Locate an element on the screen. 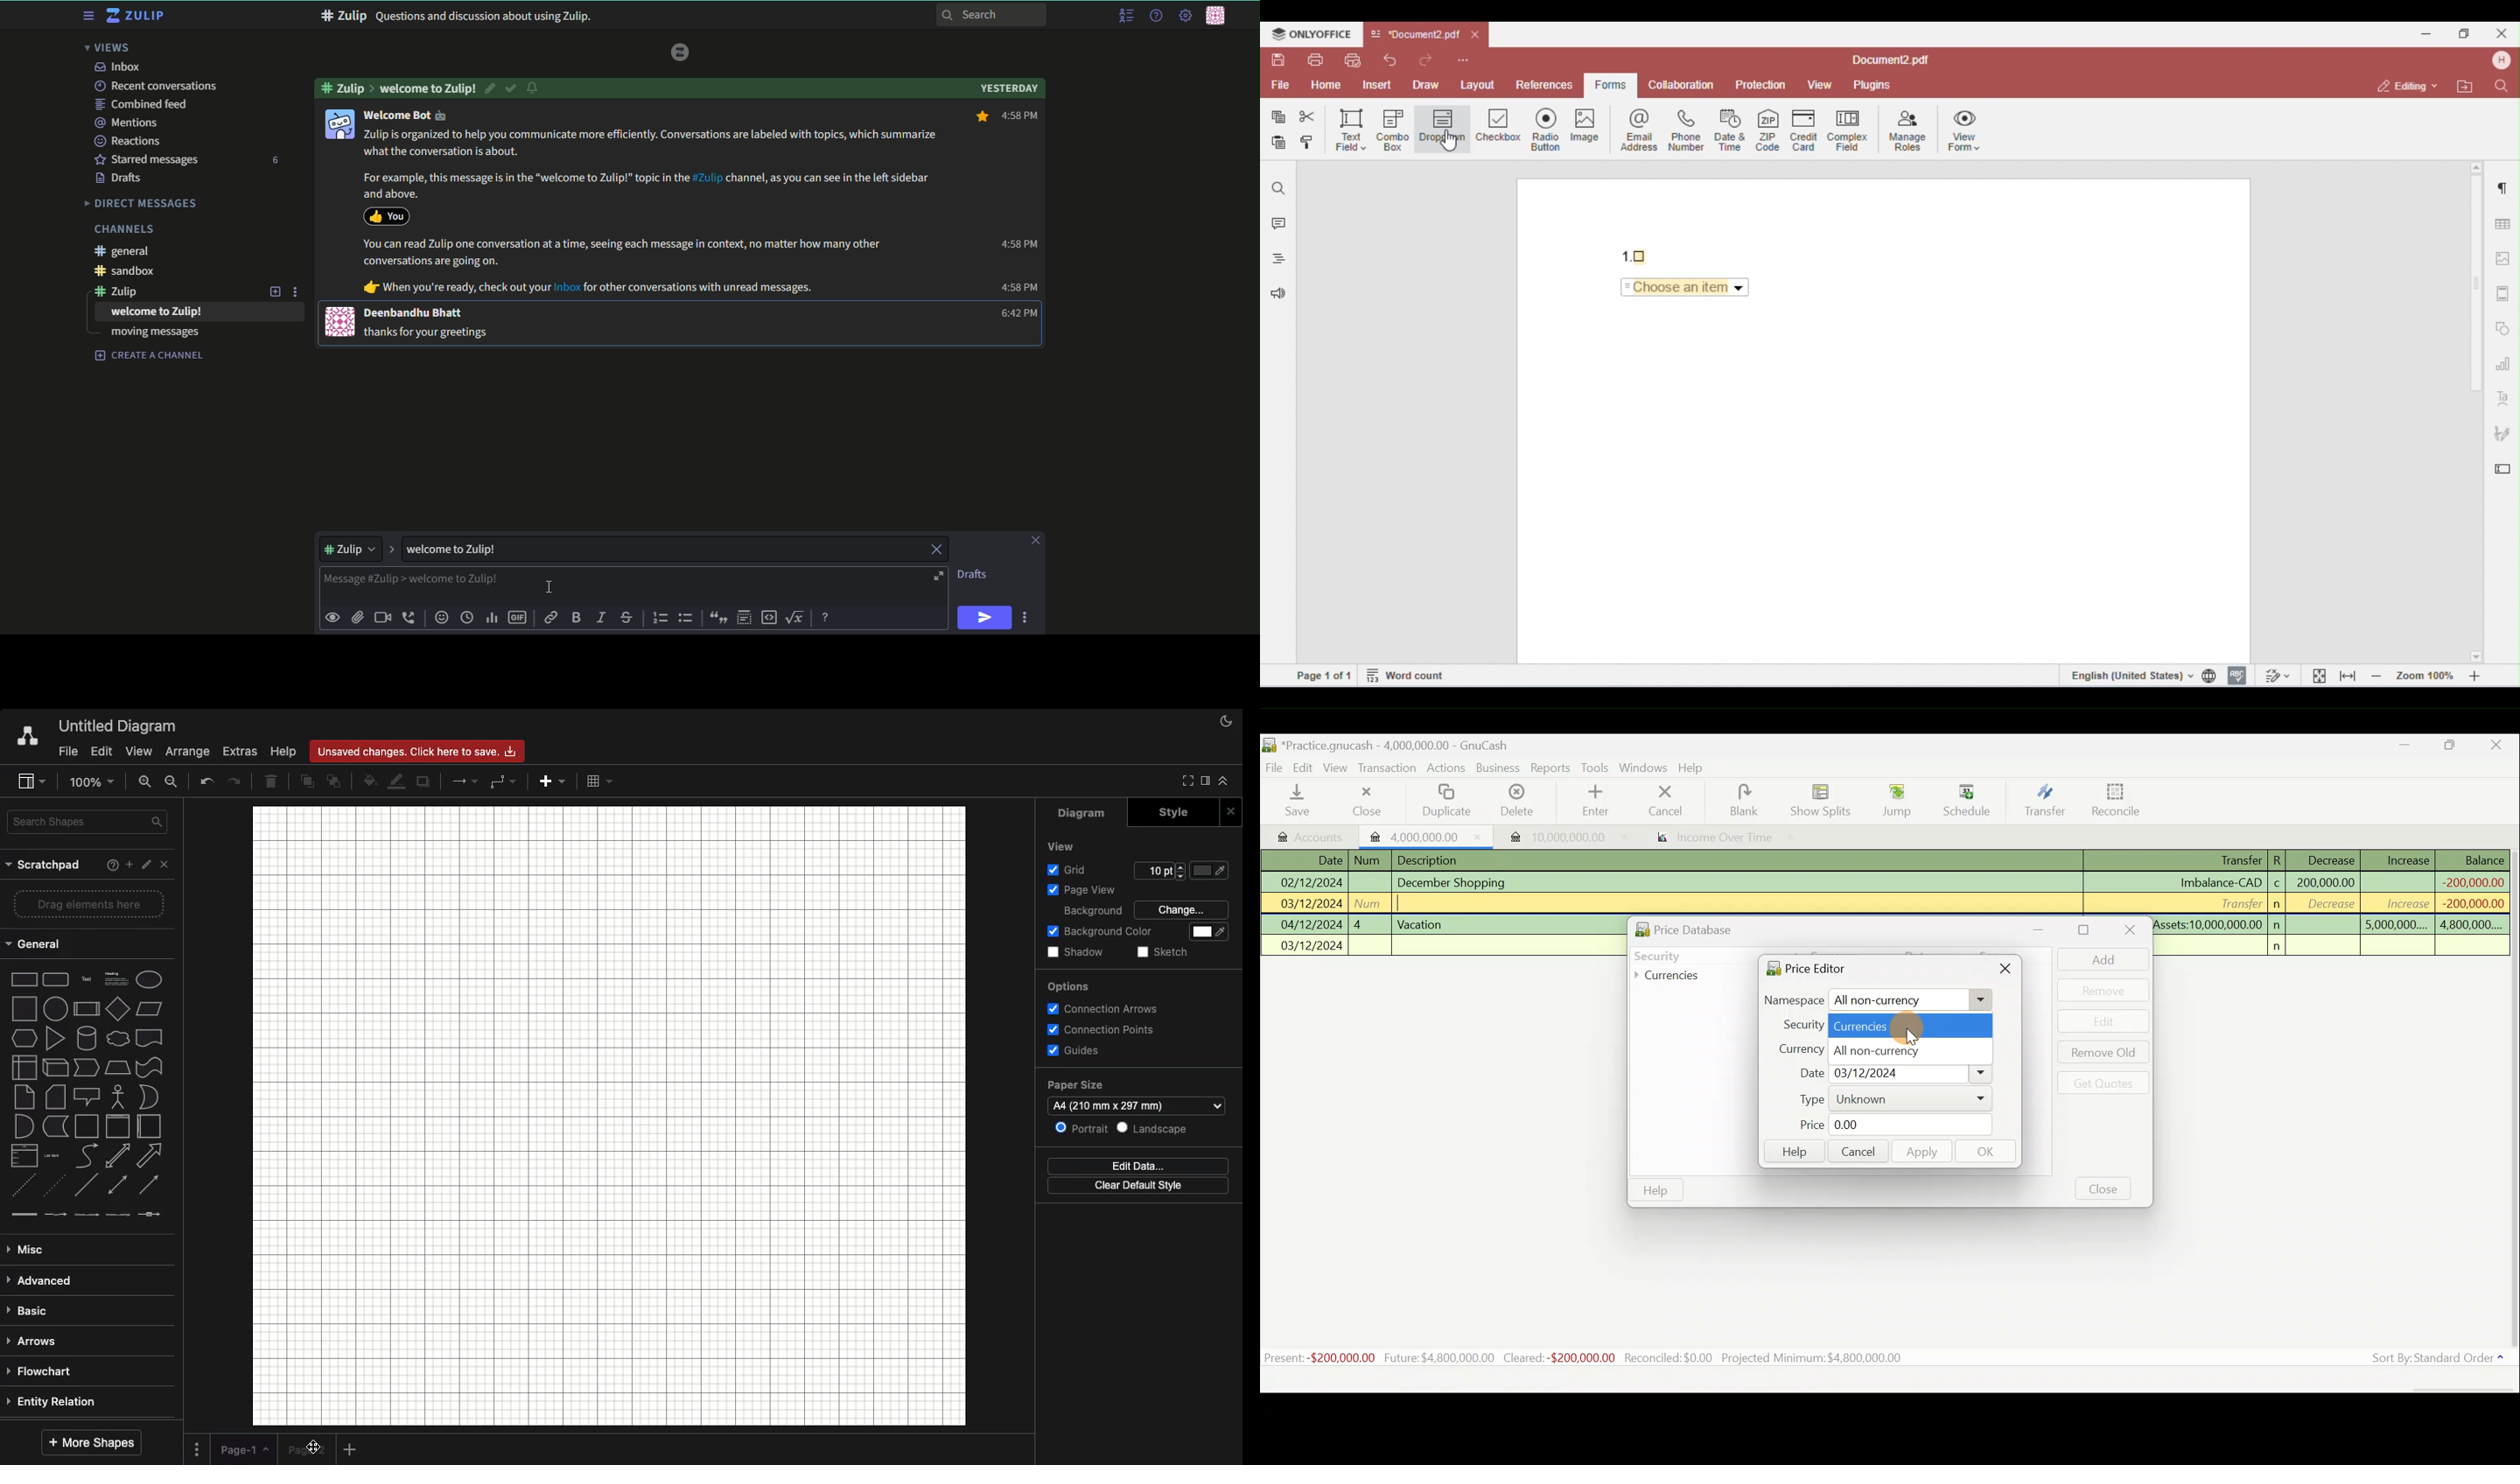  #zulip is located at coordinates (123, 291).